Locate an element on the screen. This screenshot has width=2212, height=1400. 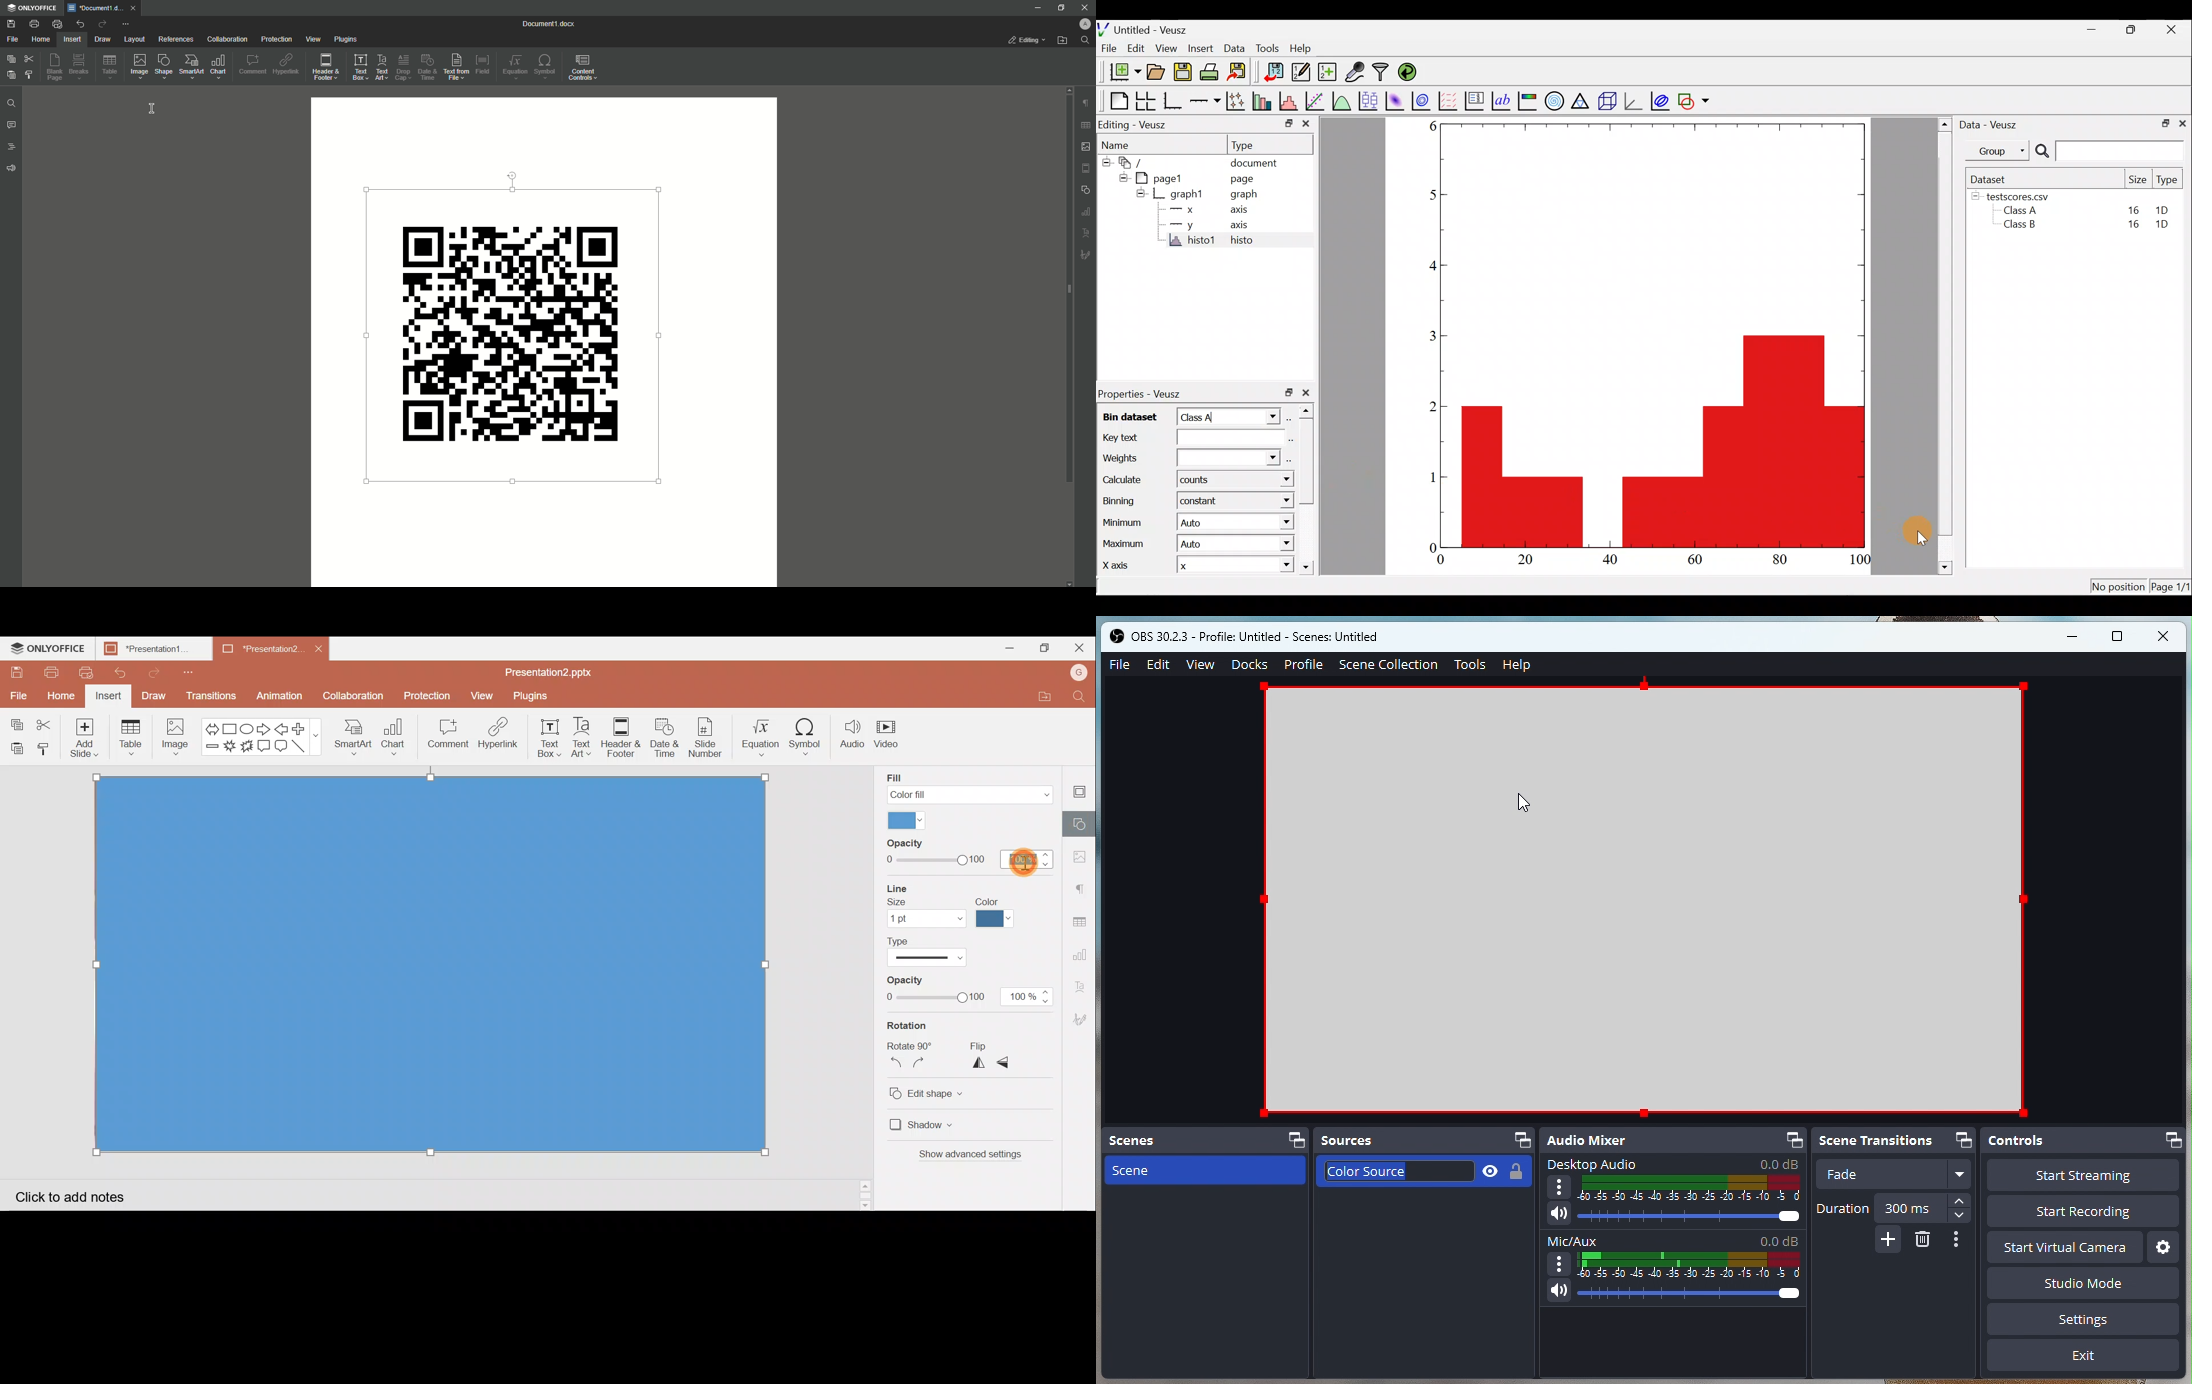
Animation is located at coordinates (284, 694).